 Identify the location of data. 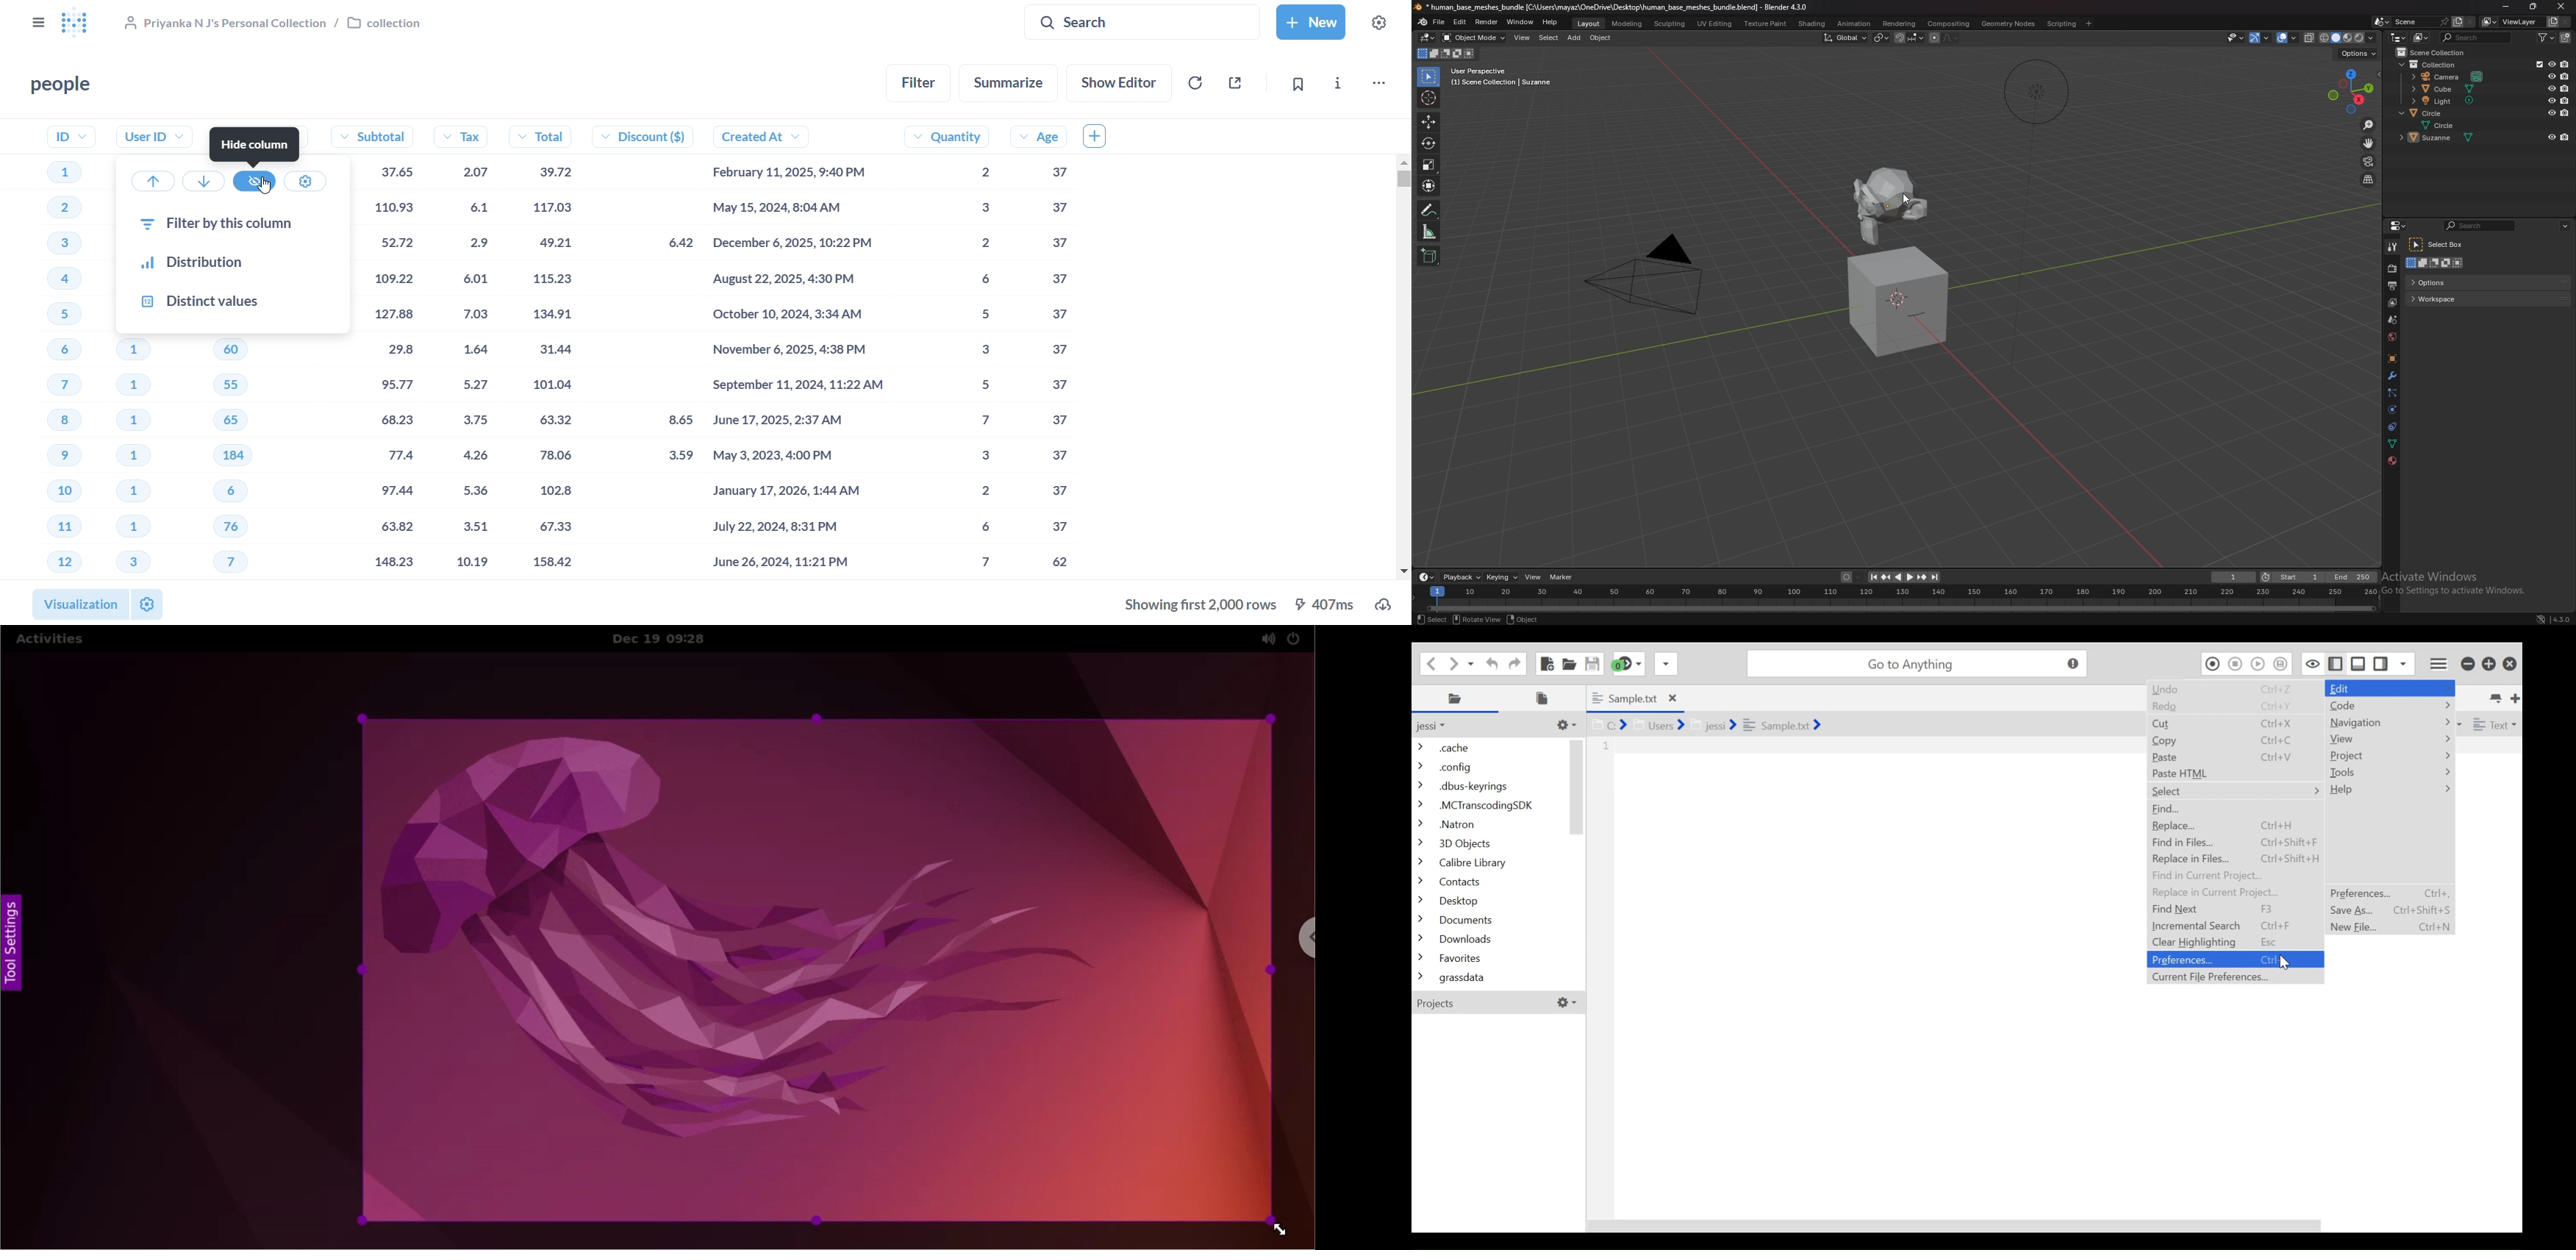
(2393, 444).